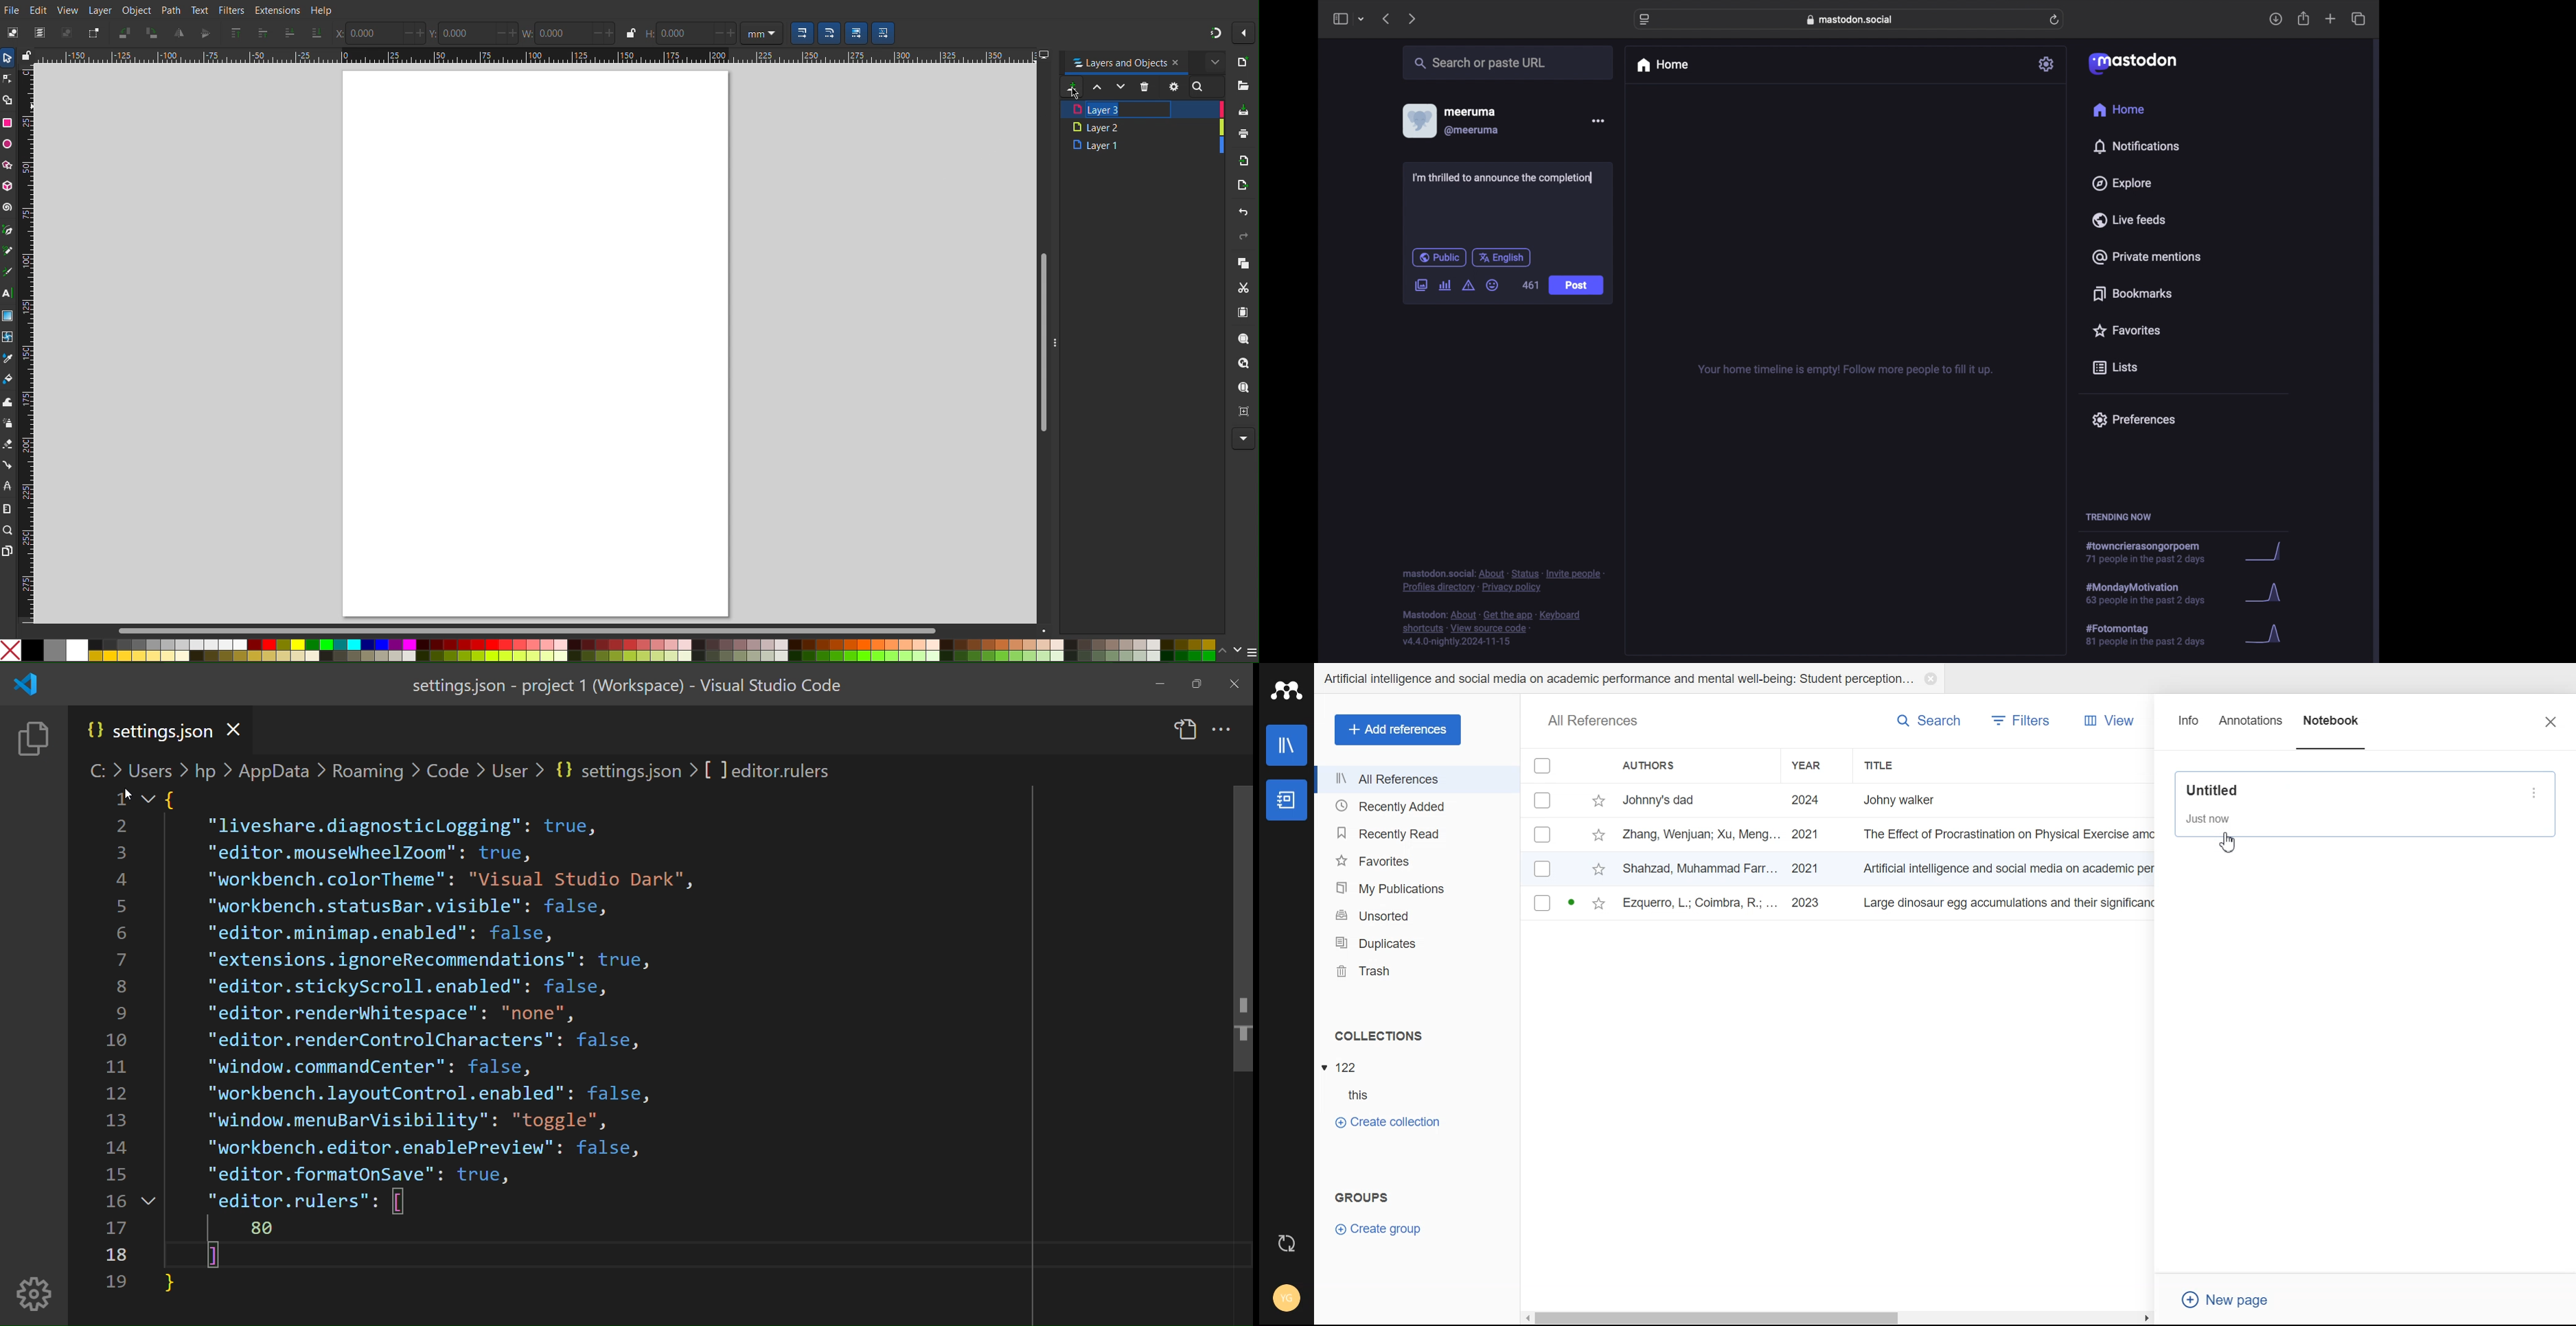  What do you see at coordinates (121, 1046) in the screenshot?
I see `line number` at bounding box center [121, 1046].